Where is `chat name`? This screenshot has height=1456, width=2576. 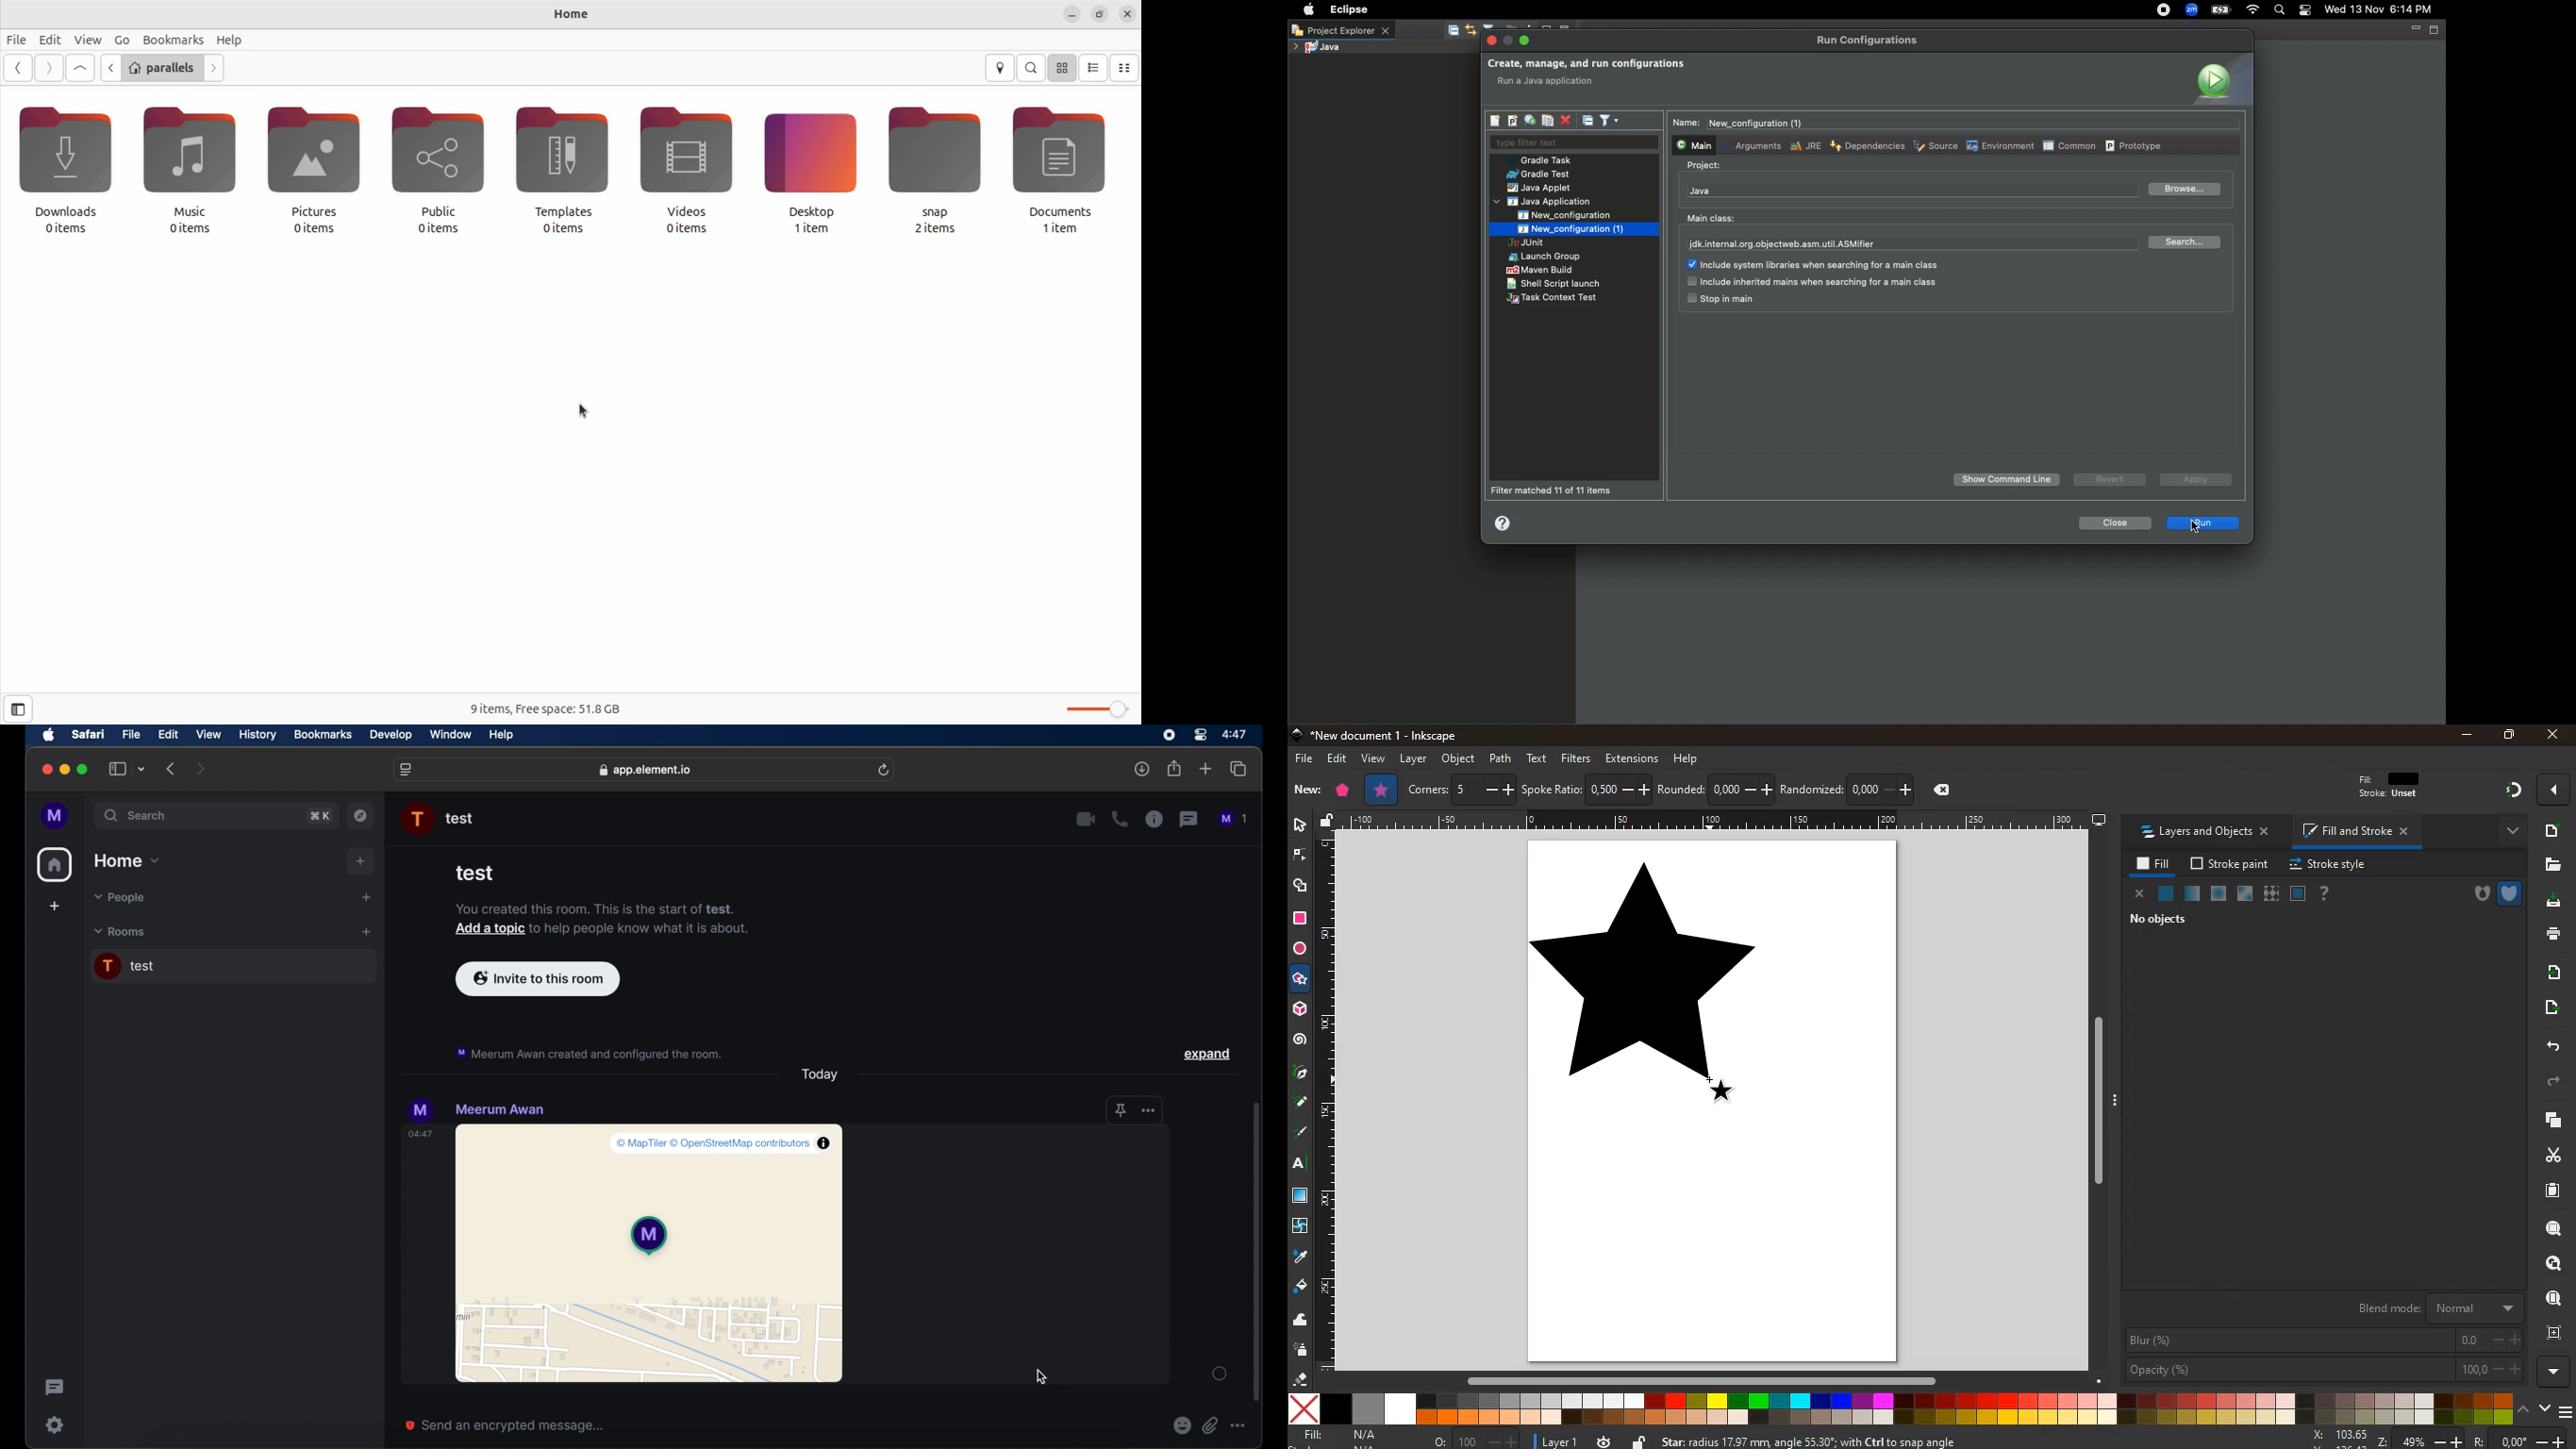 chat name is located at coordinates (500, 1110).